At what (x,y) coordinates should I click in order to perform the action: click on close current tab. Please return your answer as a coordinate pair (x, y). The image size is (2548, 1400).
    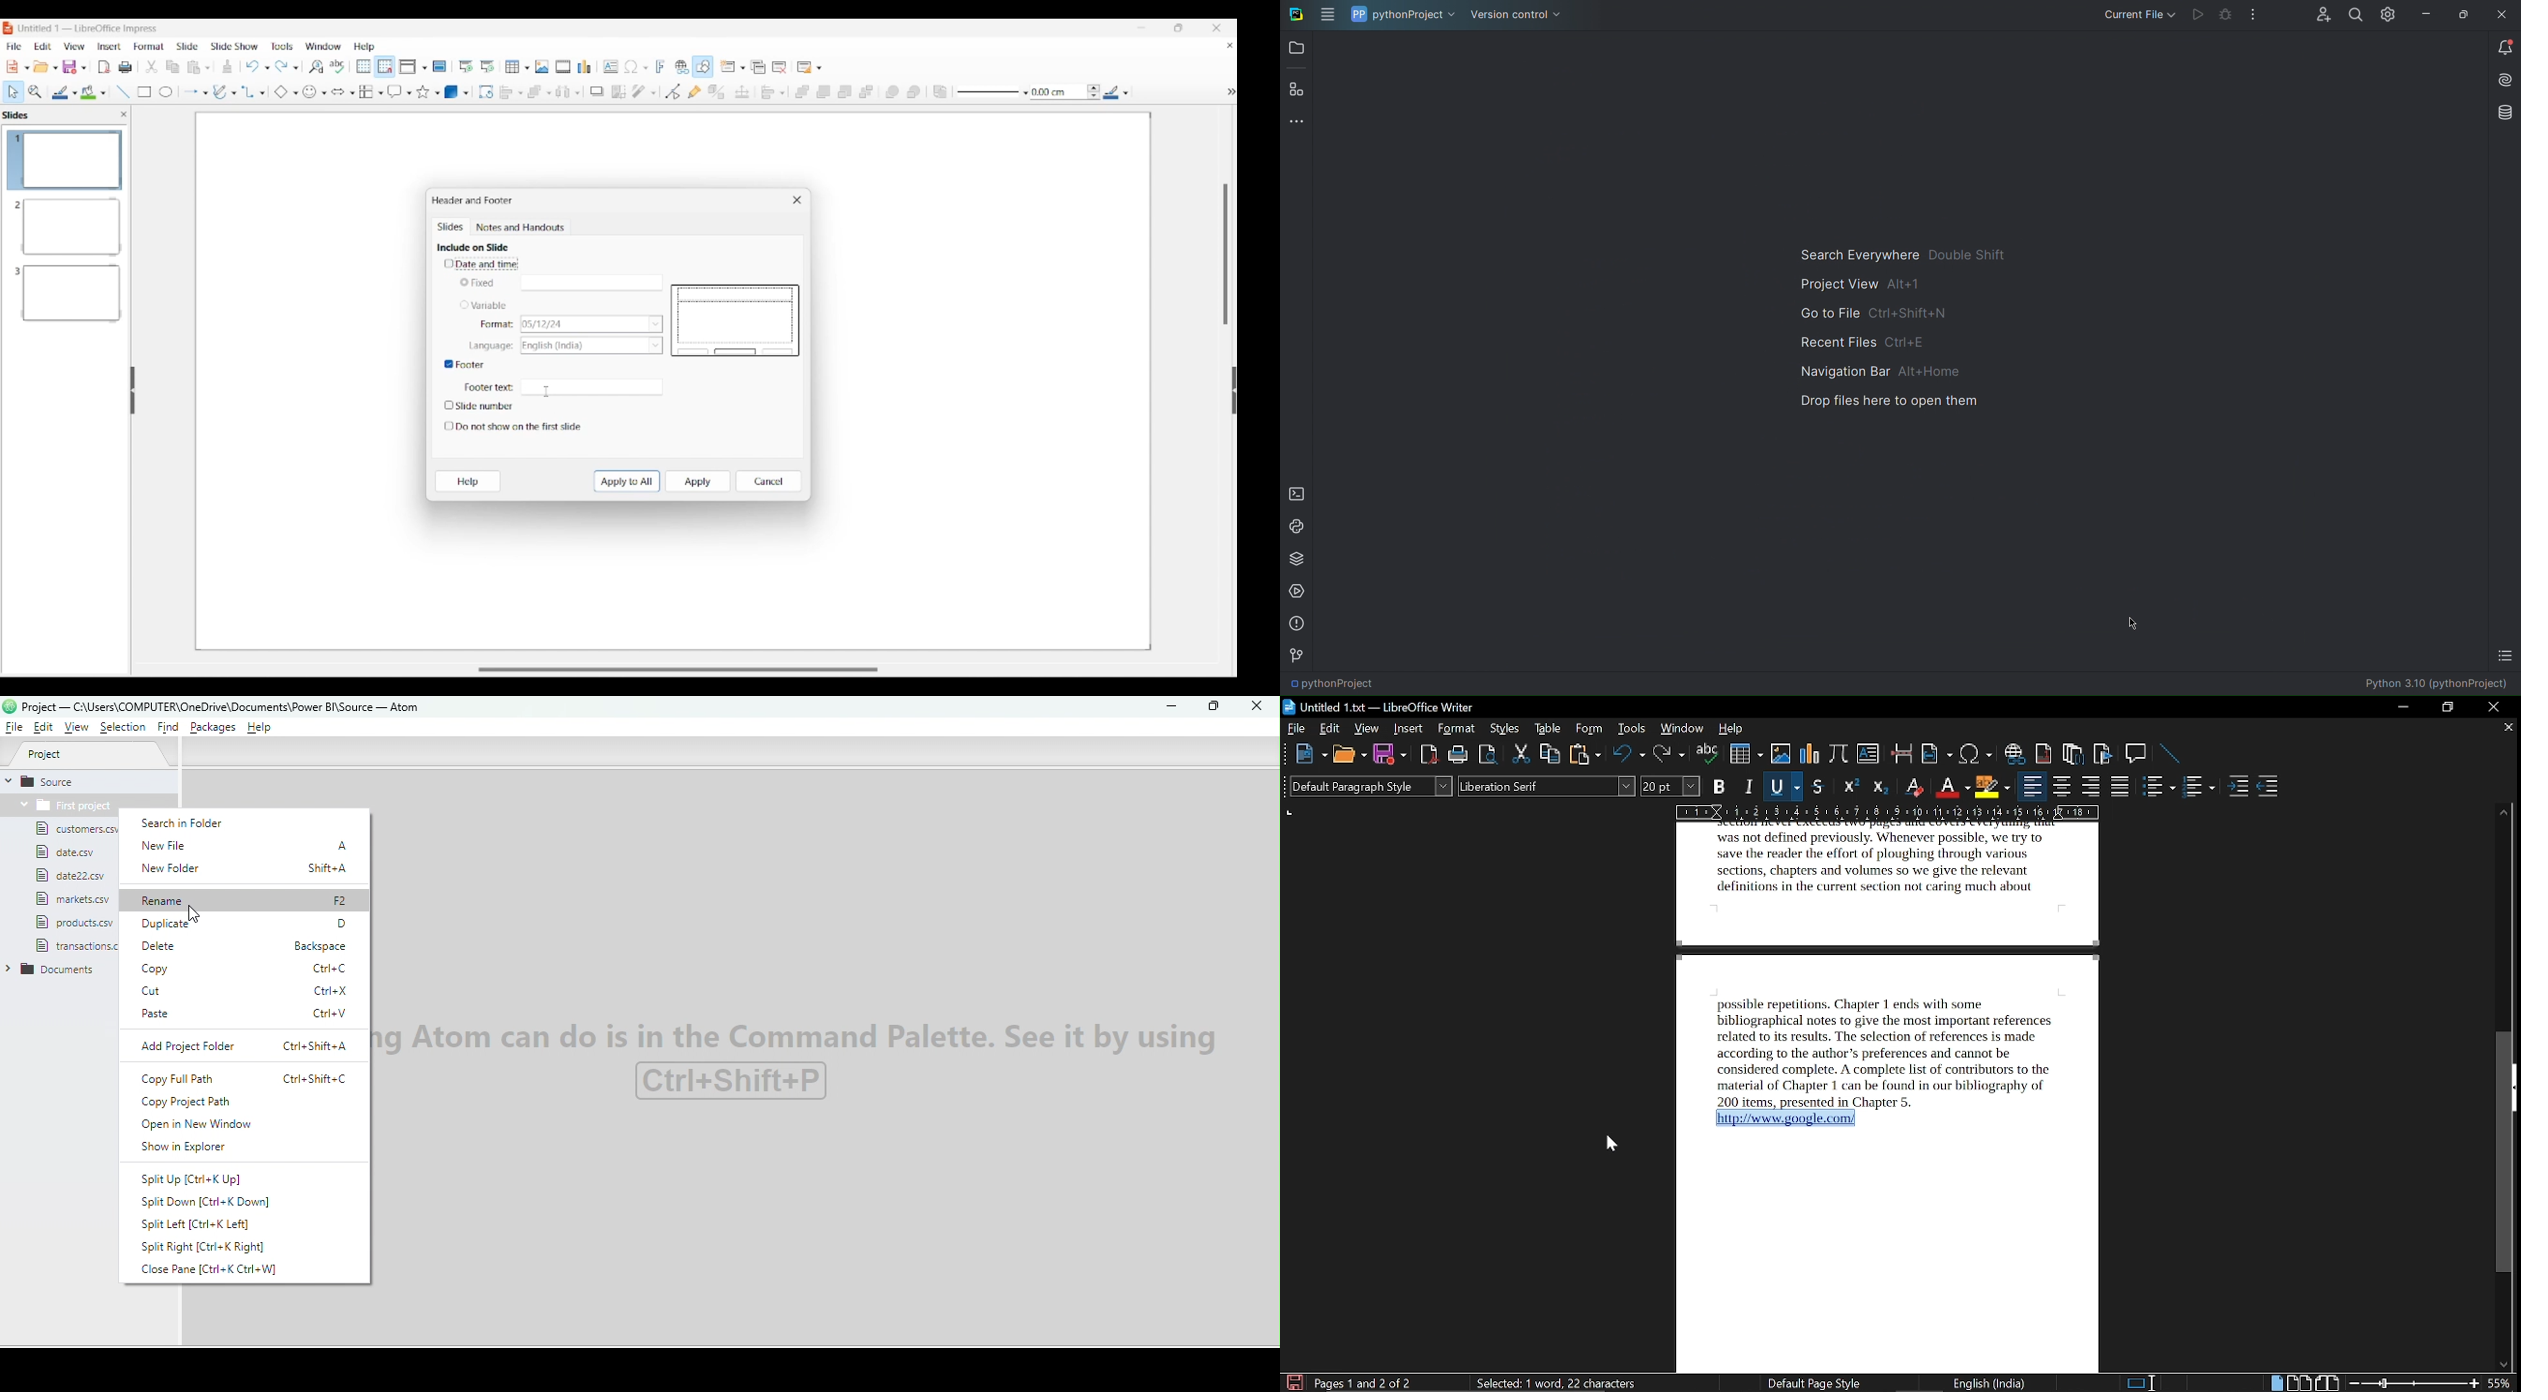
    Looking at the image, I should click on (2507, 730).